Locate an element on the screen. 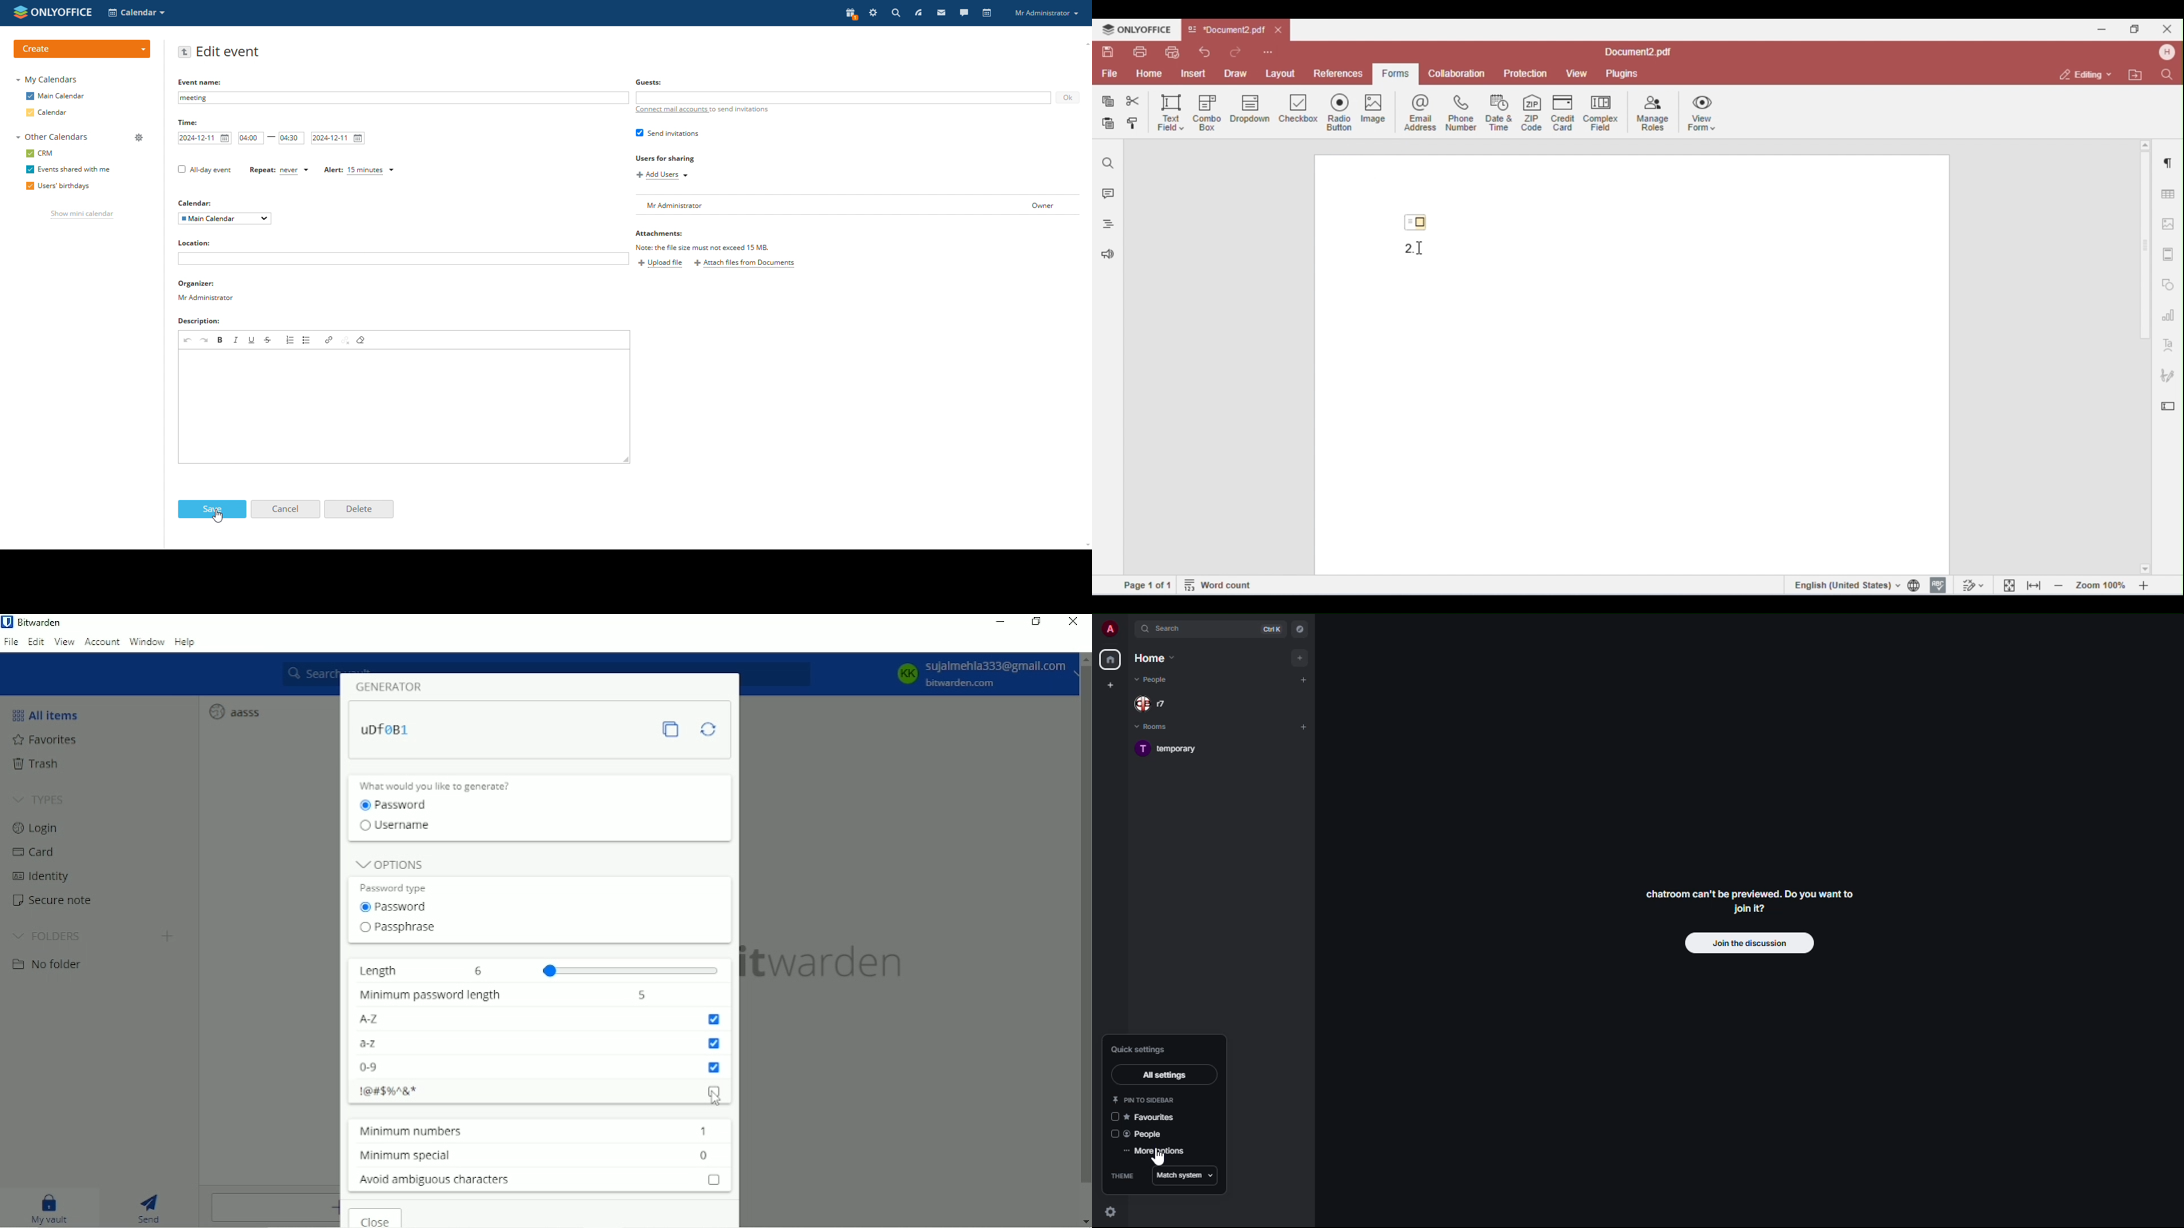 This screenshot has width=2184, height=1232. Identity is located at coordinates (45, 875).